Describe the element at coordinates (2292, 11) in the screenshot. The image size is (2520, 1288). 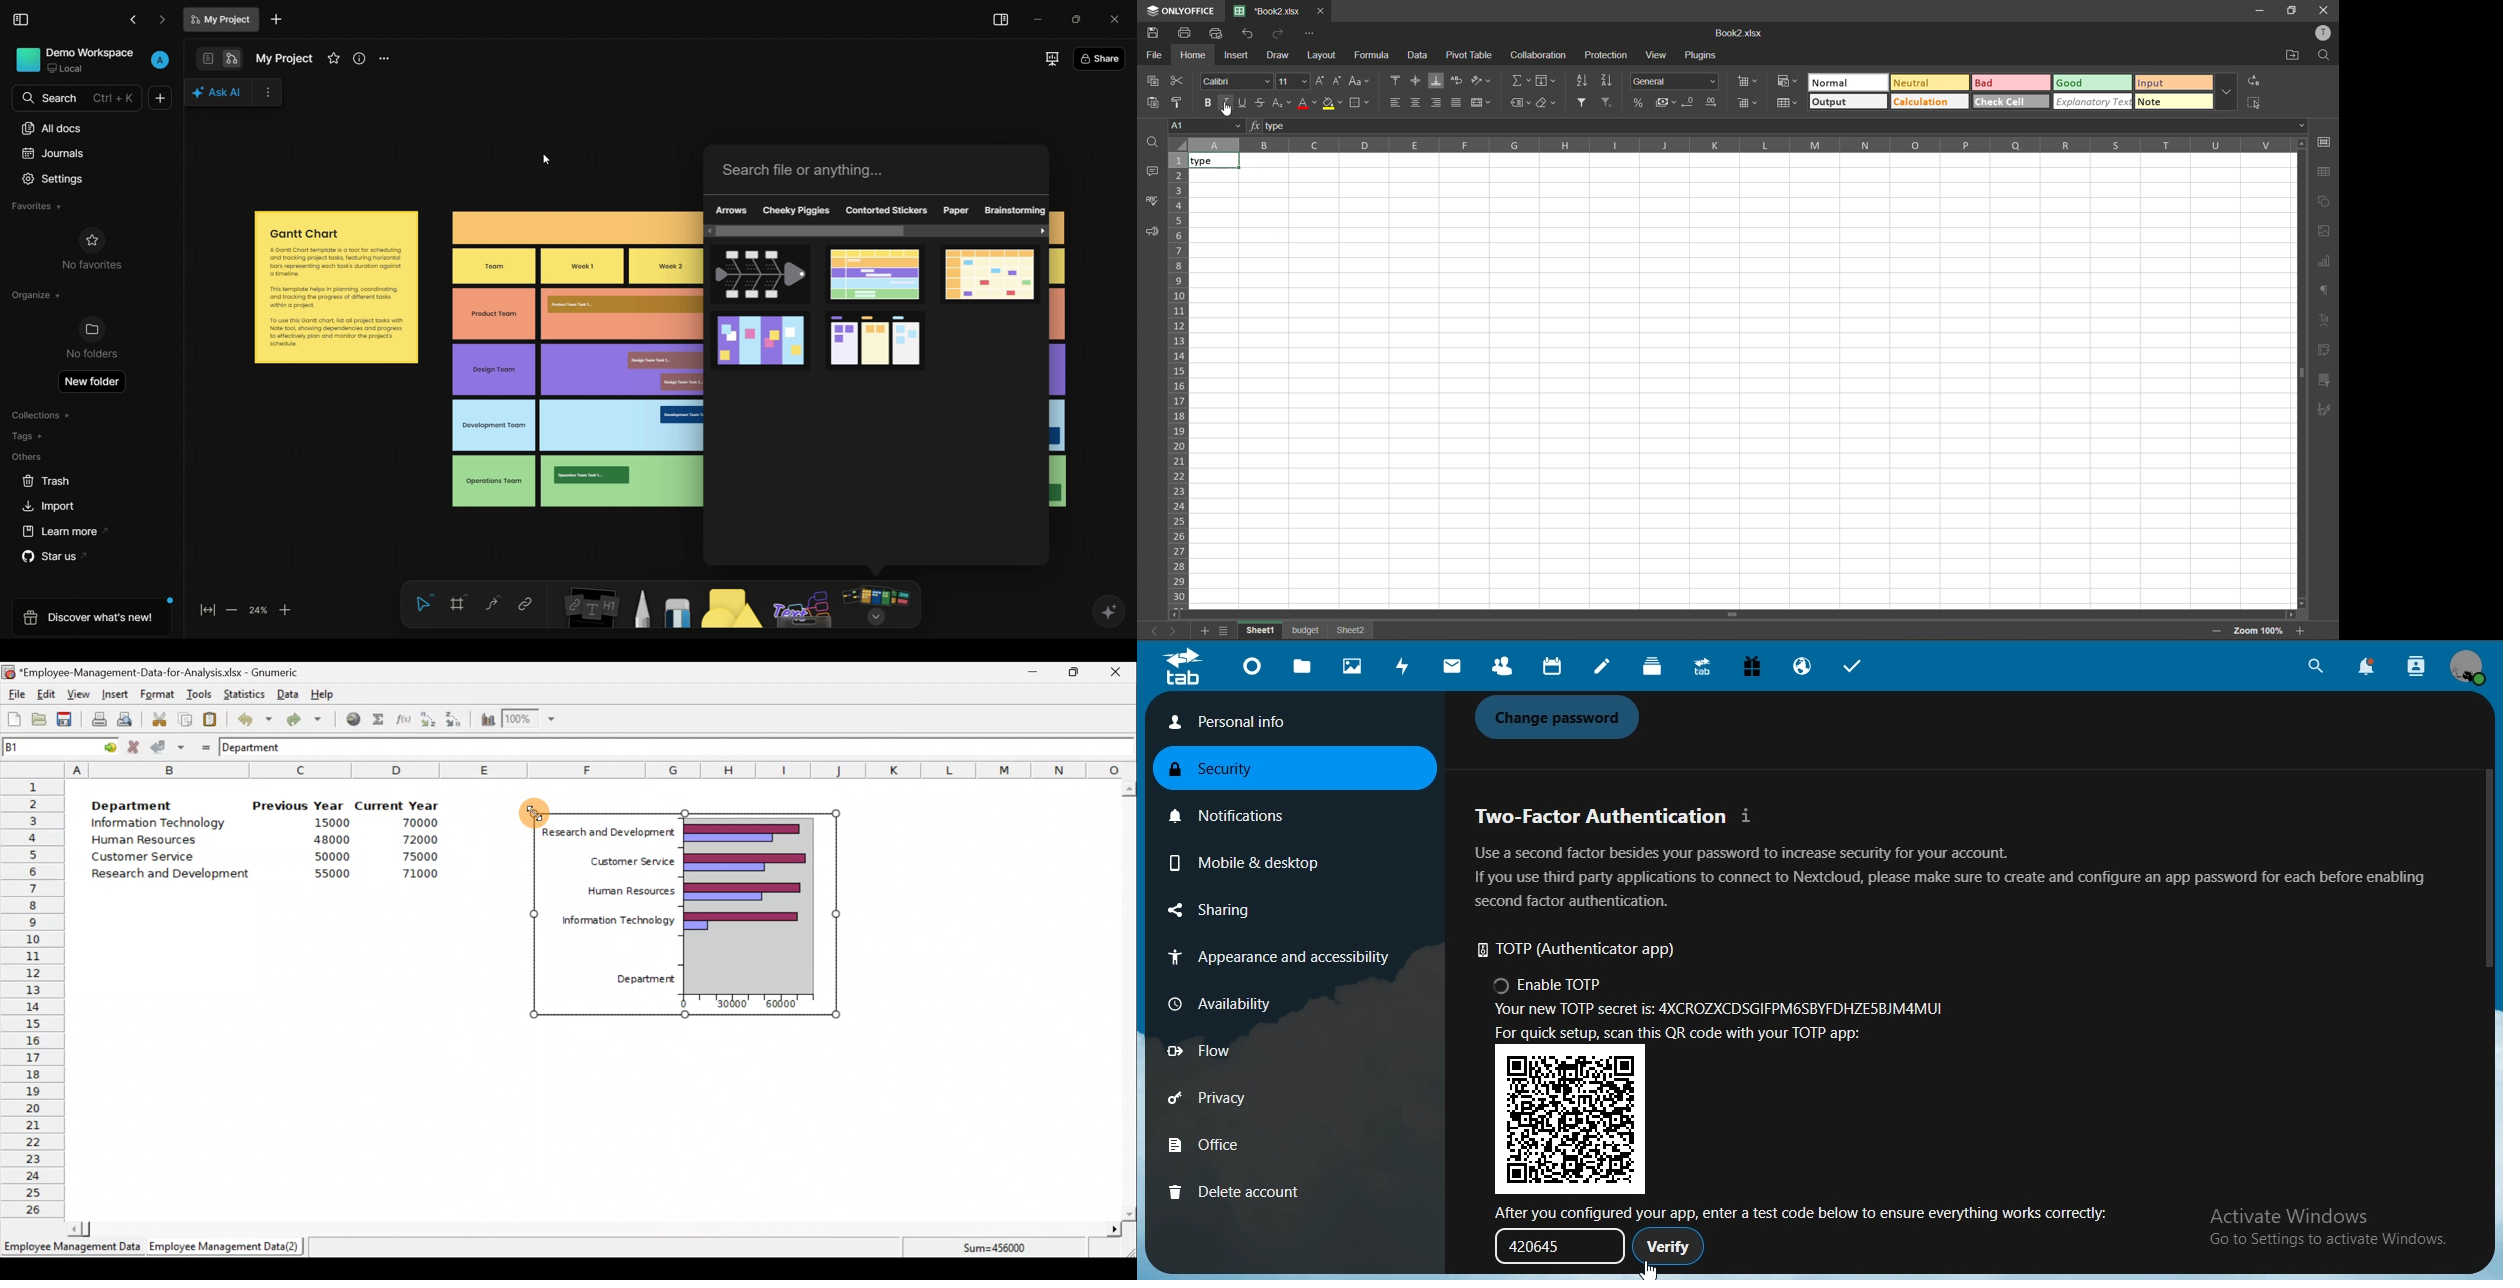
I see `maximize` at that location.